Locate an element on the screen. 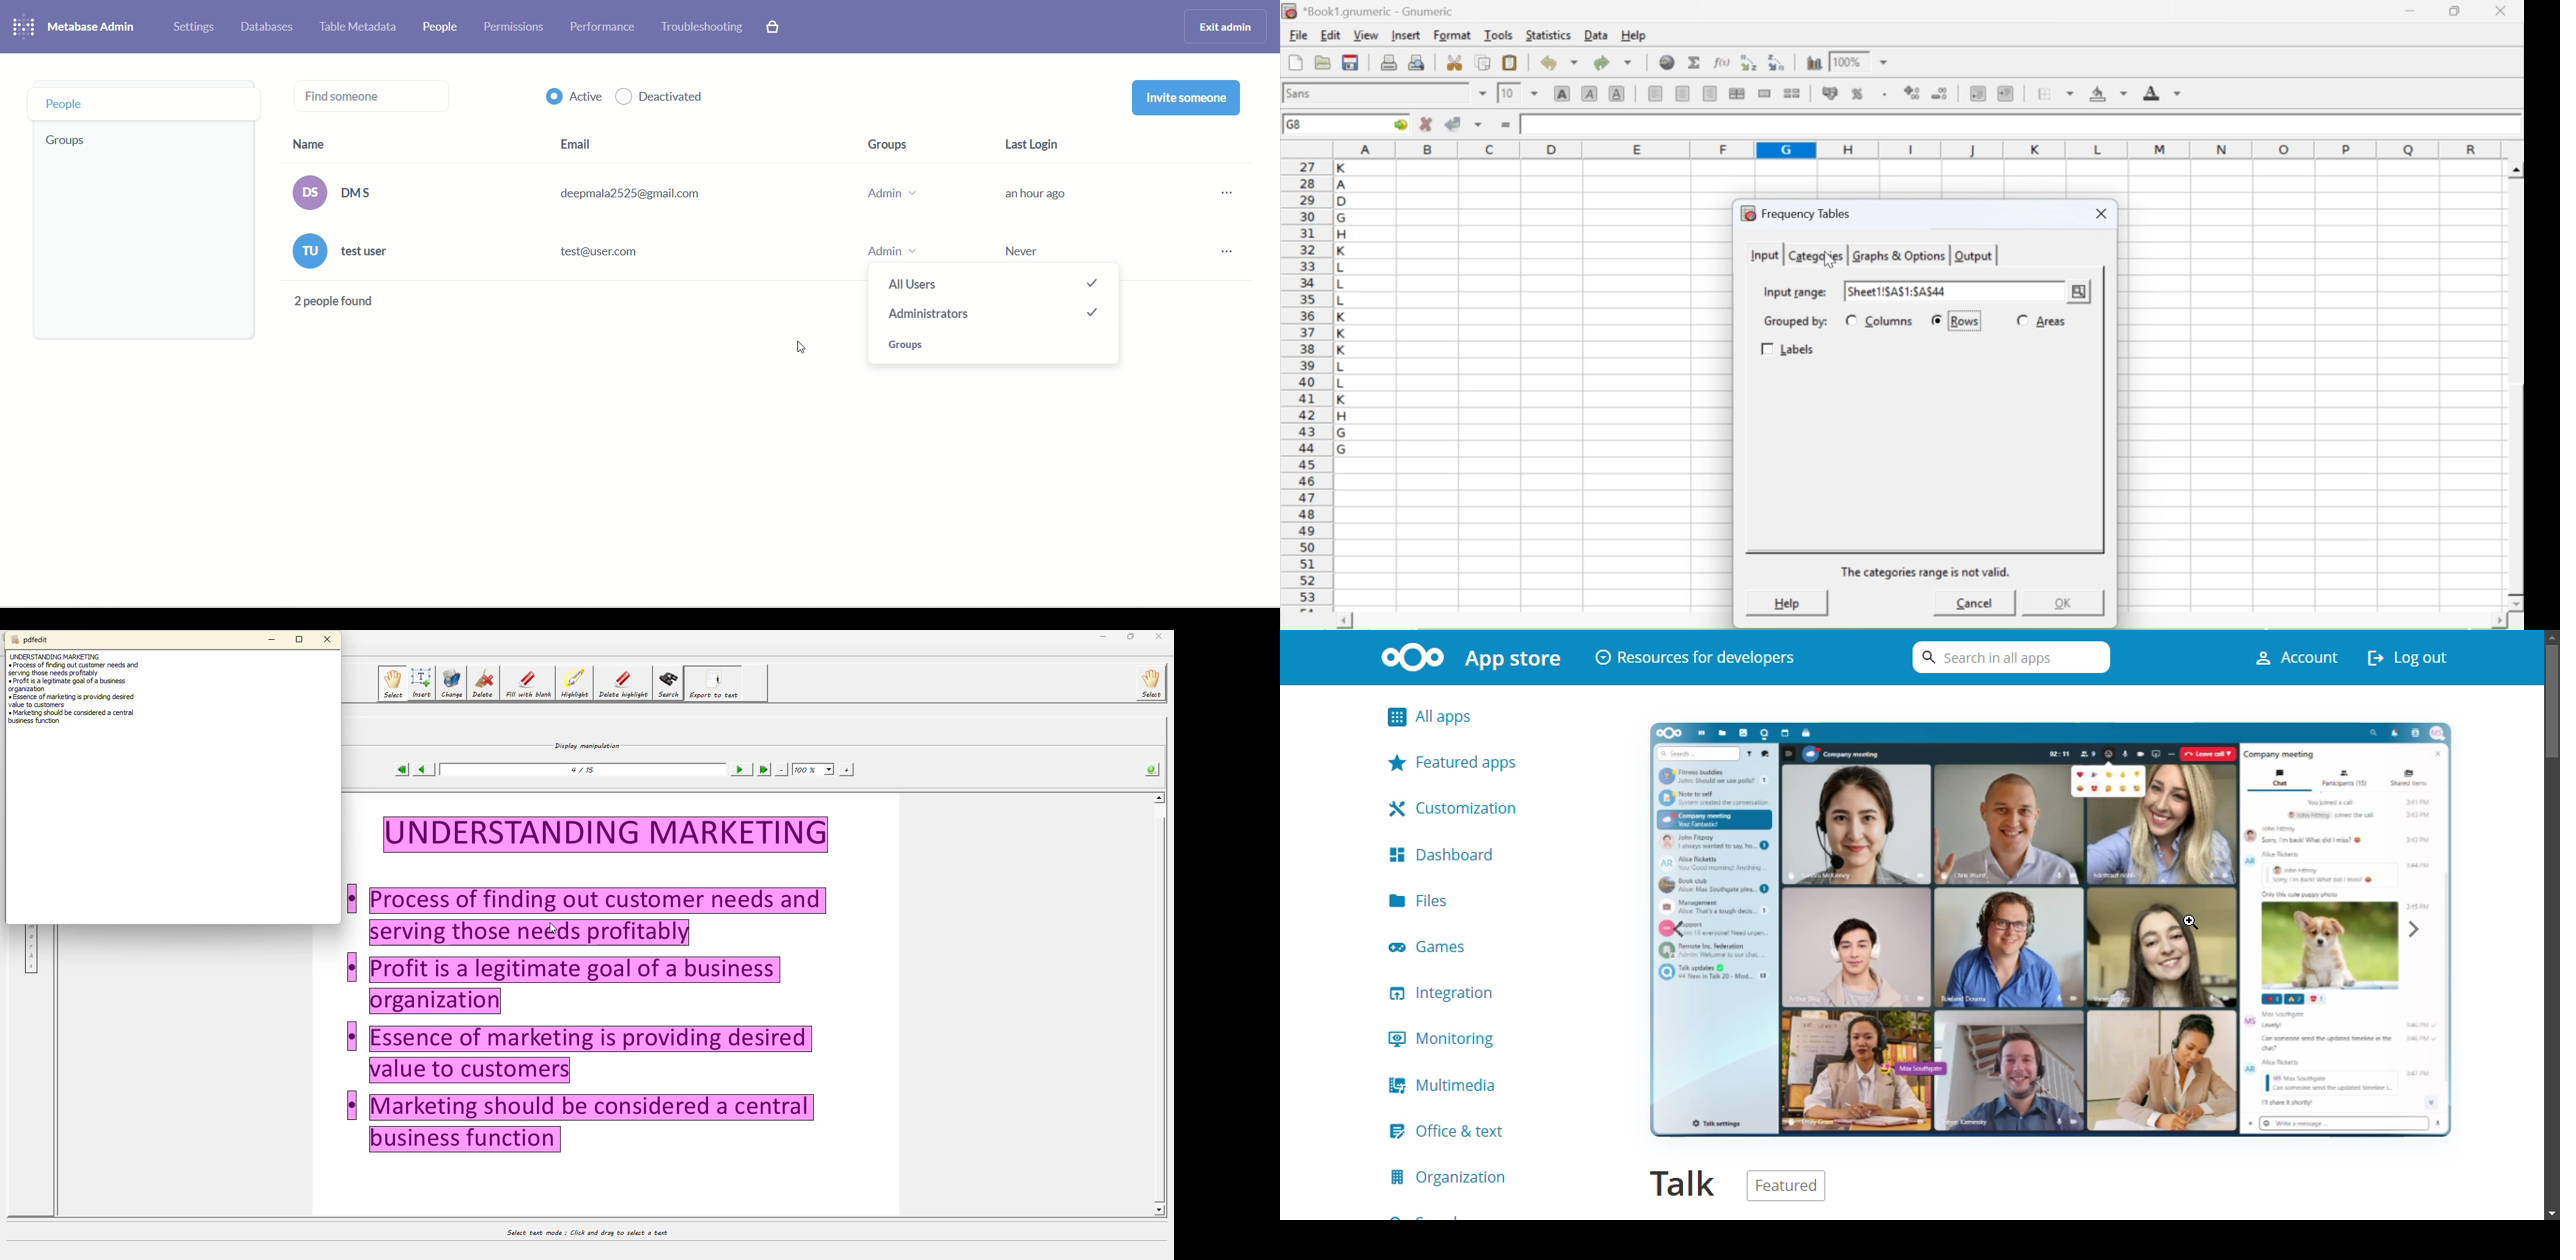 The height and width of the screenshot is (1260, 2576). scroll bar is located at coordinates (2517, 387).